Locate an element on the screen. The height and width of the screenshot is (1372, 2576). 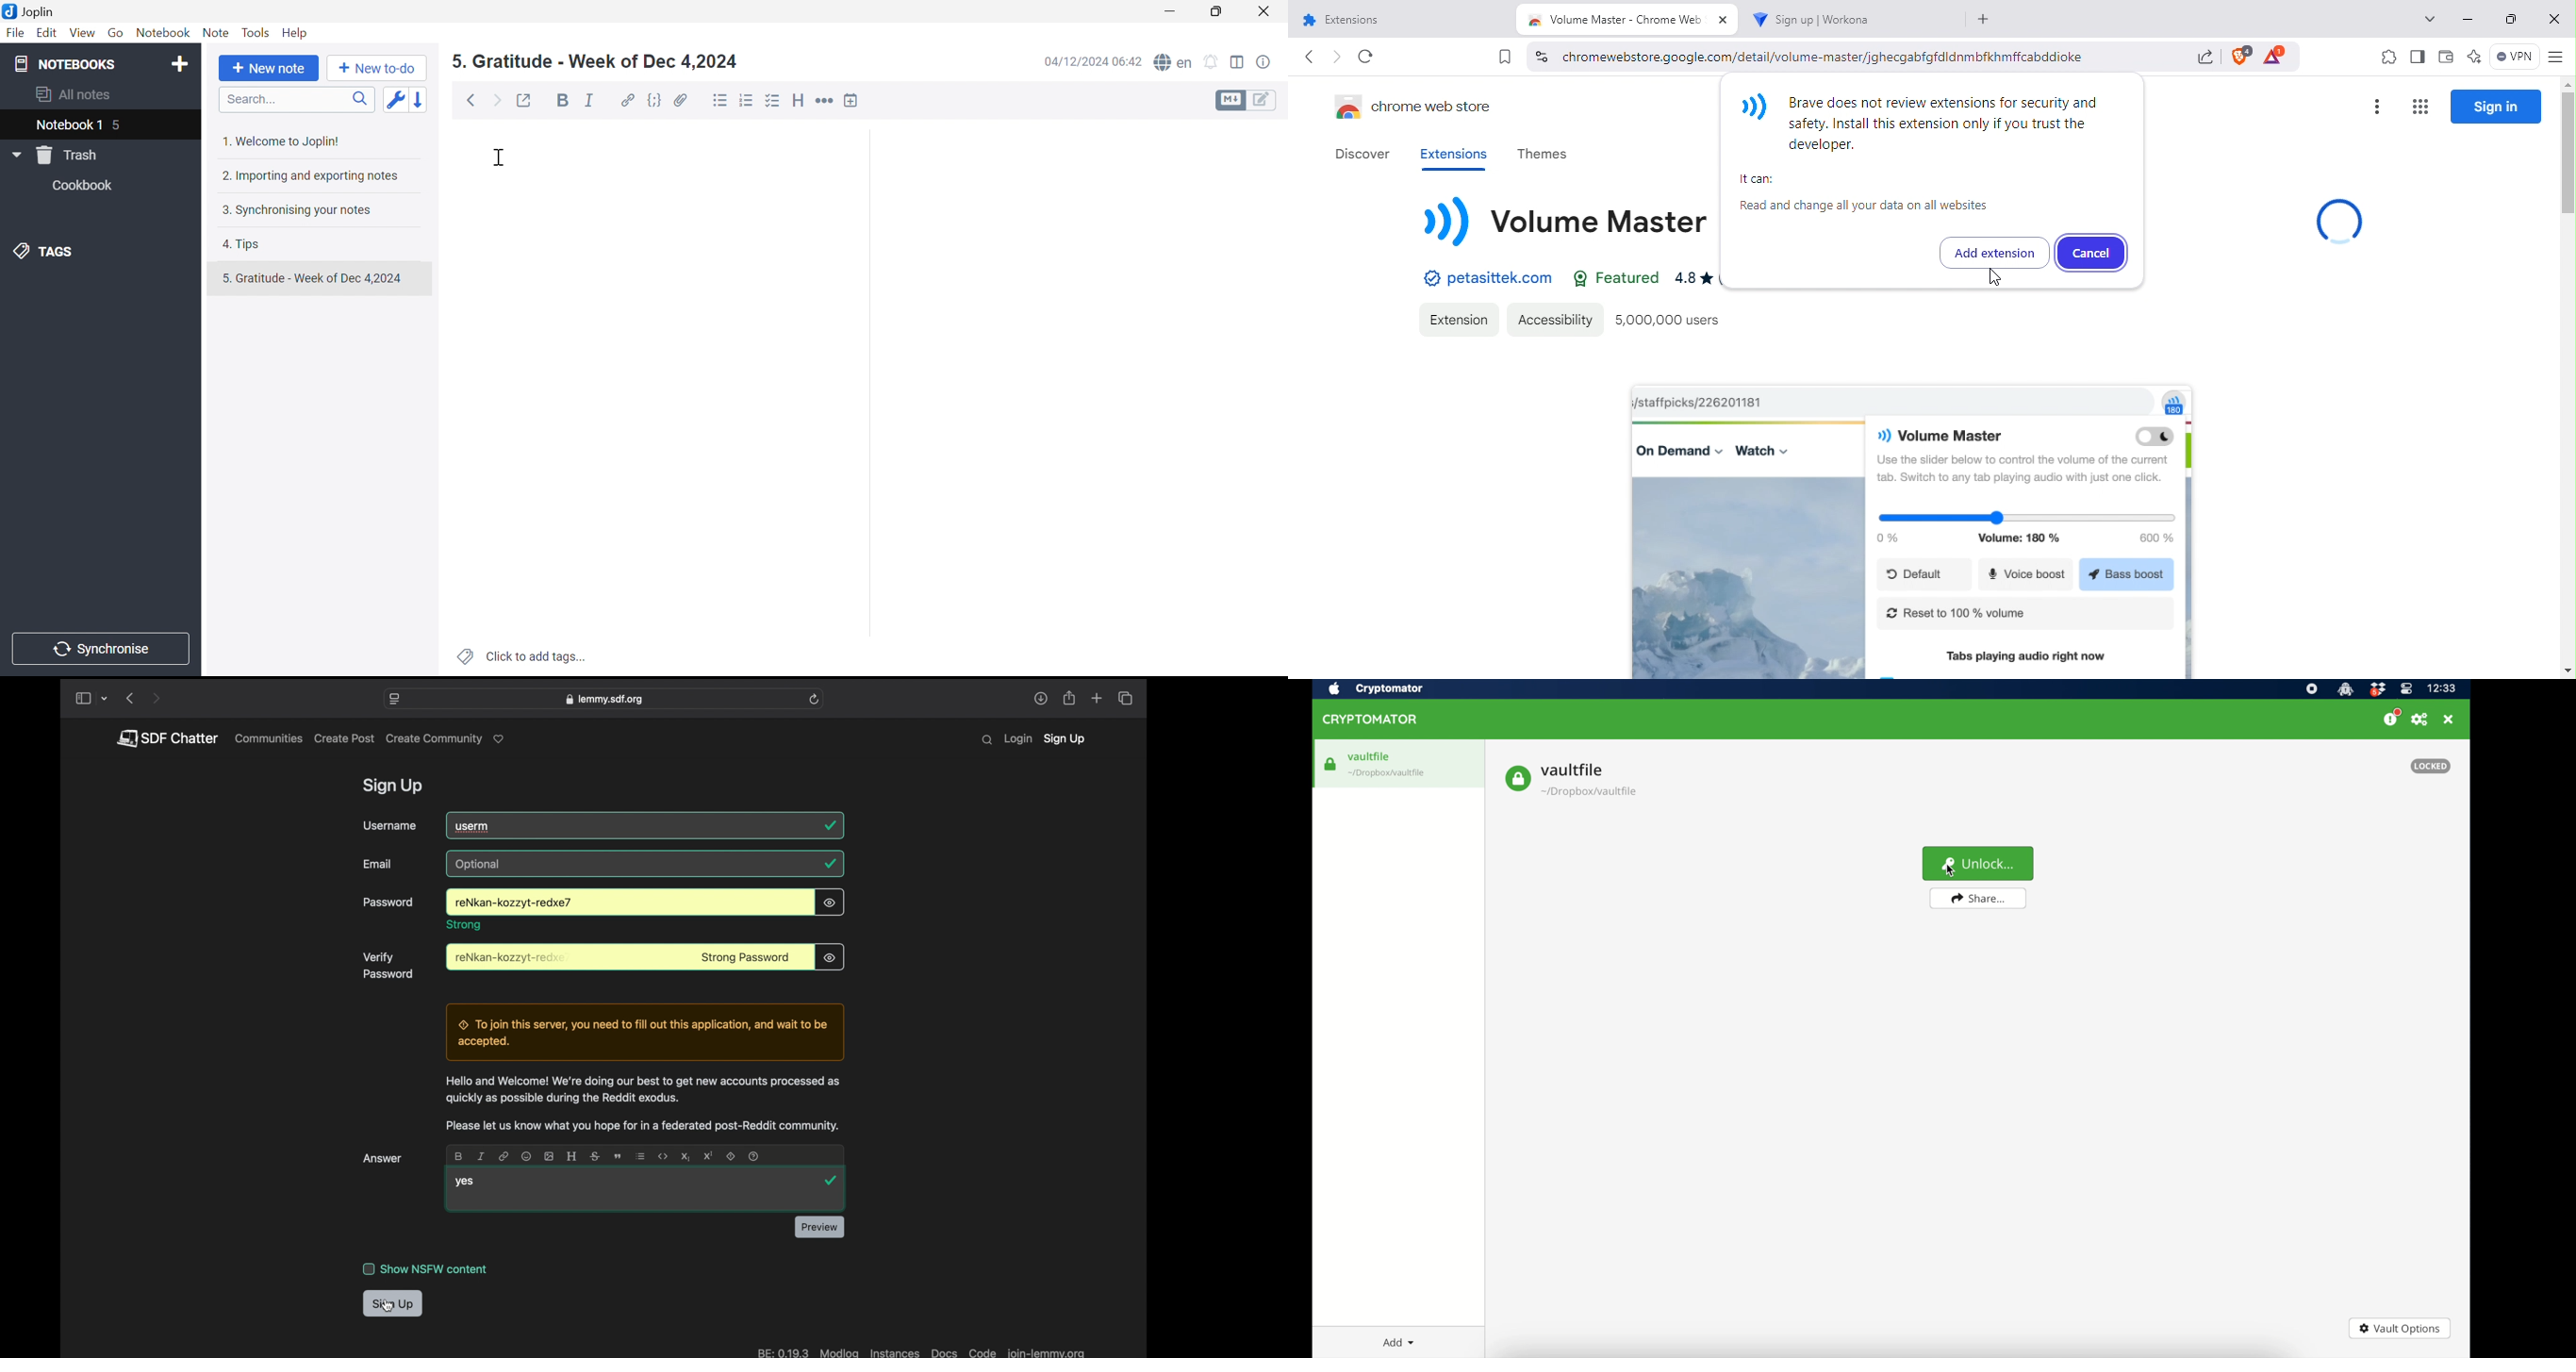
Back is located at coordinates (470, 101).